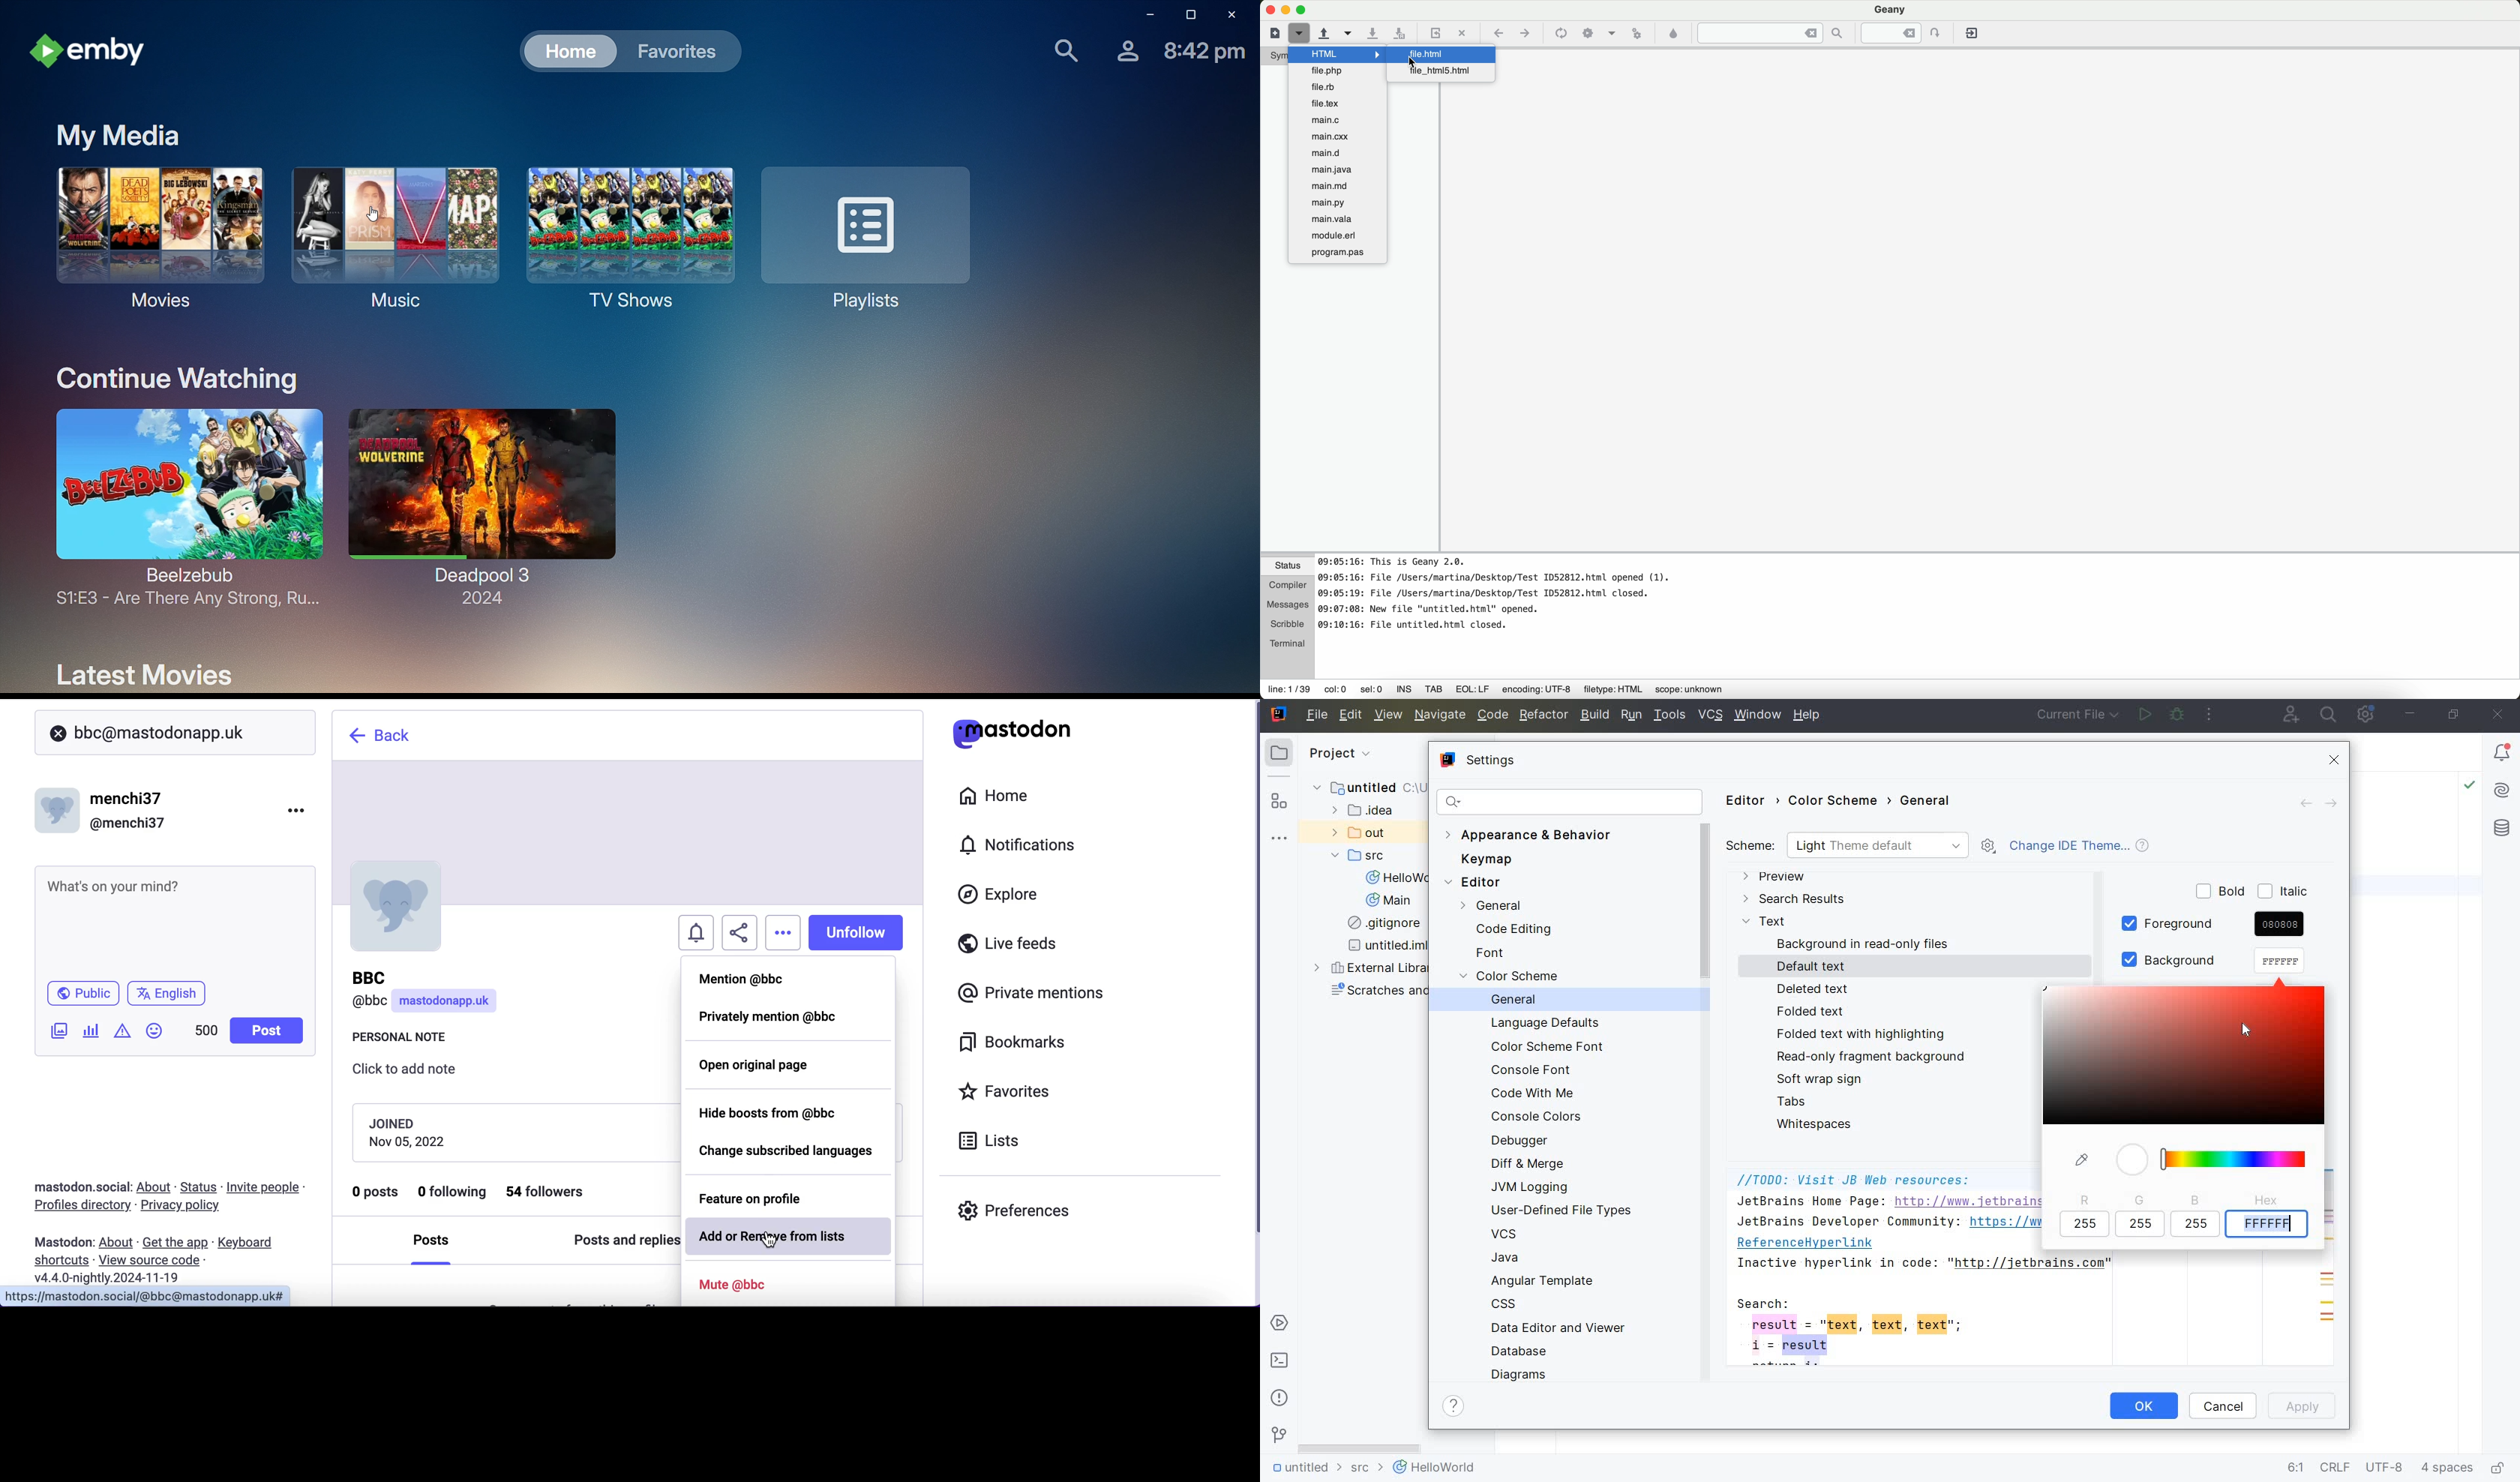  What do you see at coordinates (995, 1140) in the screenshot?
I see `lists` at bounding box center [995, 1140].